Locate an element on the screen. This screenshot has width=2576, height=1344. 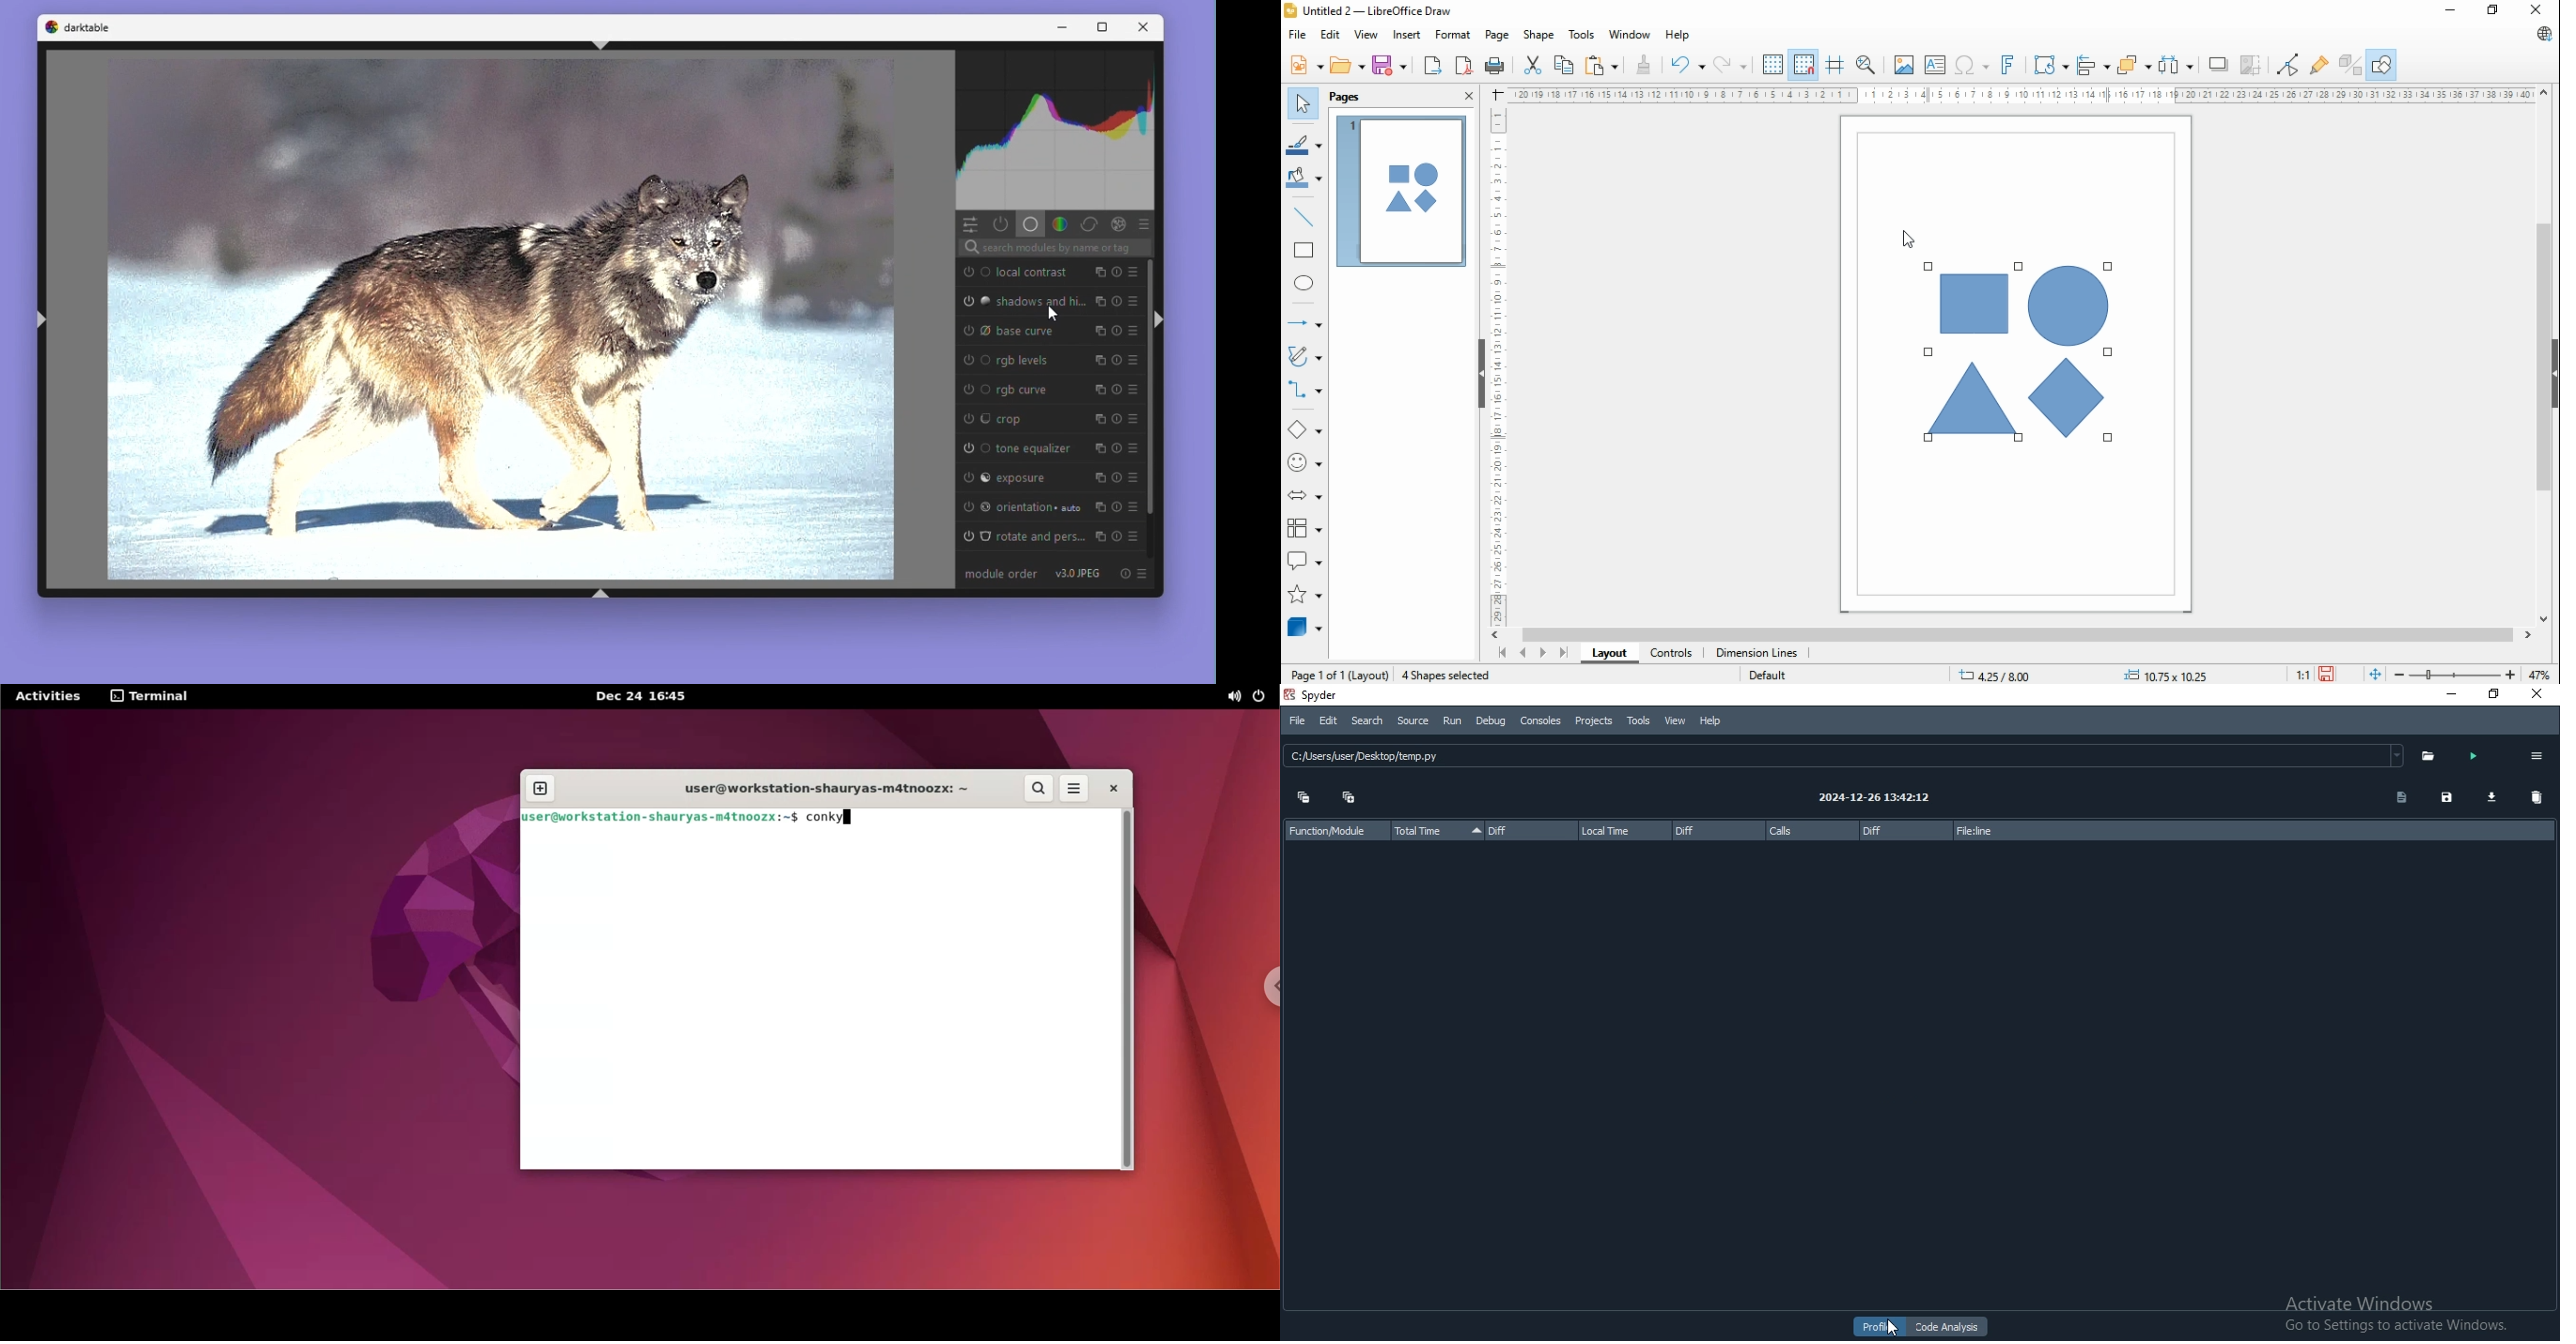
fill color is located at coordinates (1304, 178).